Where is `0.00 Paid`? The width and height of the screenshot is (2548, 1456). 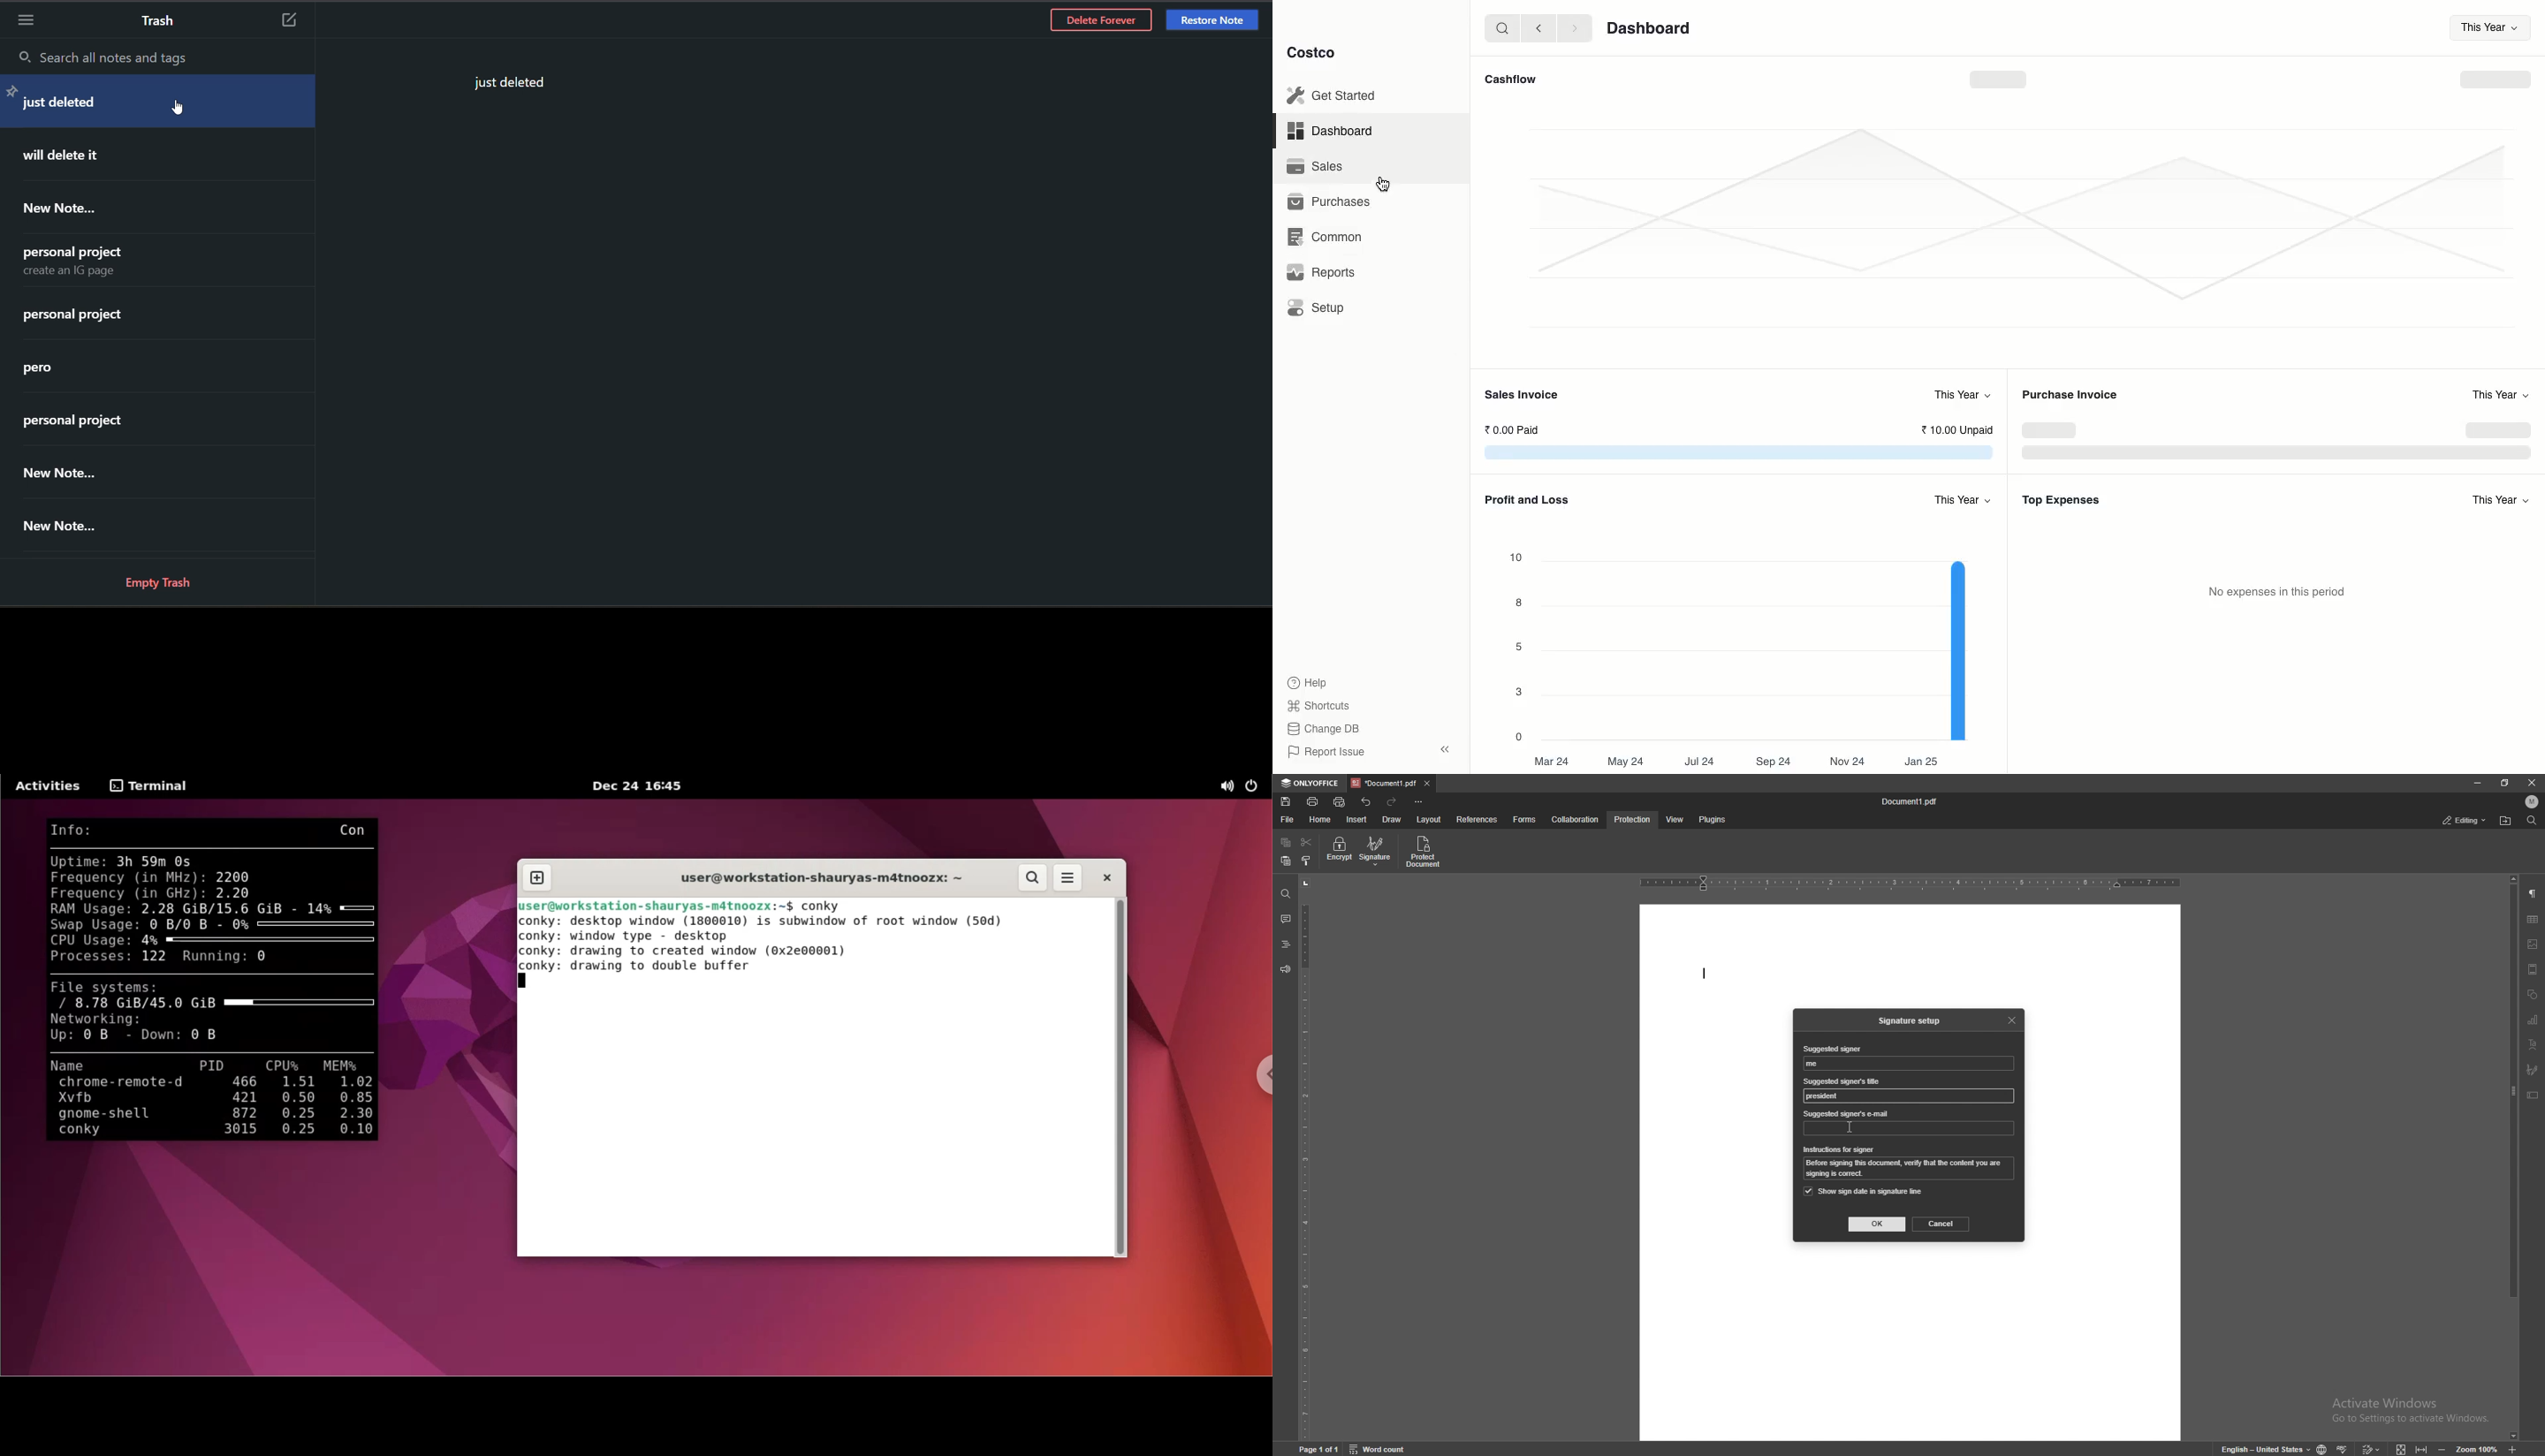 0.00 Paid is located at coordinates (1514, 430).